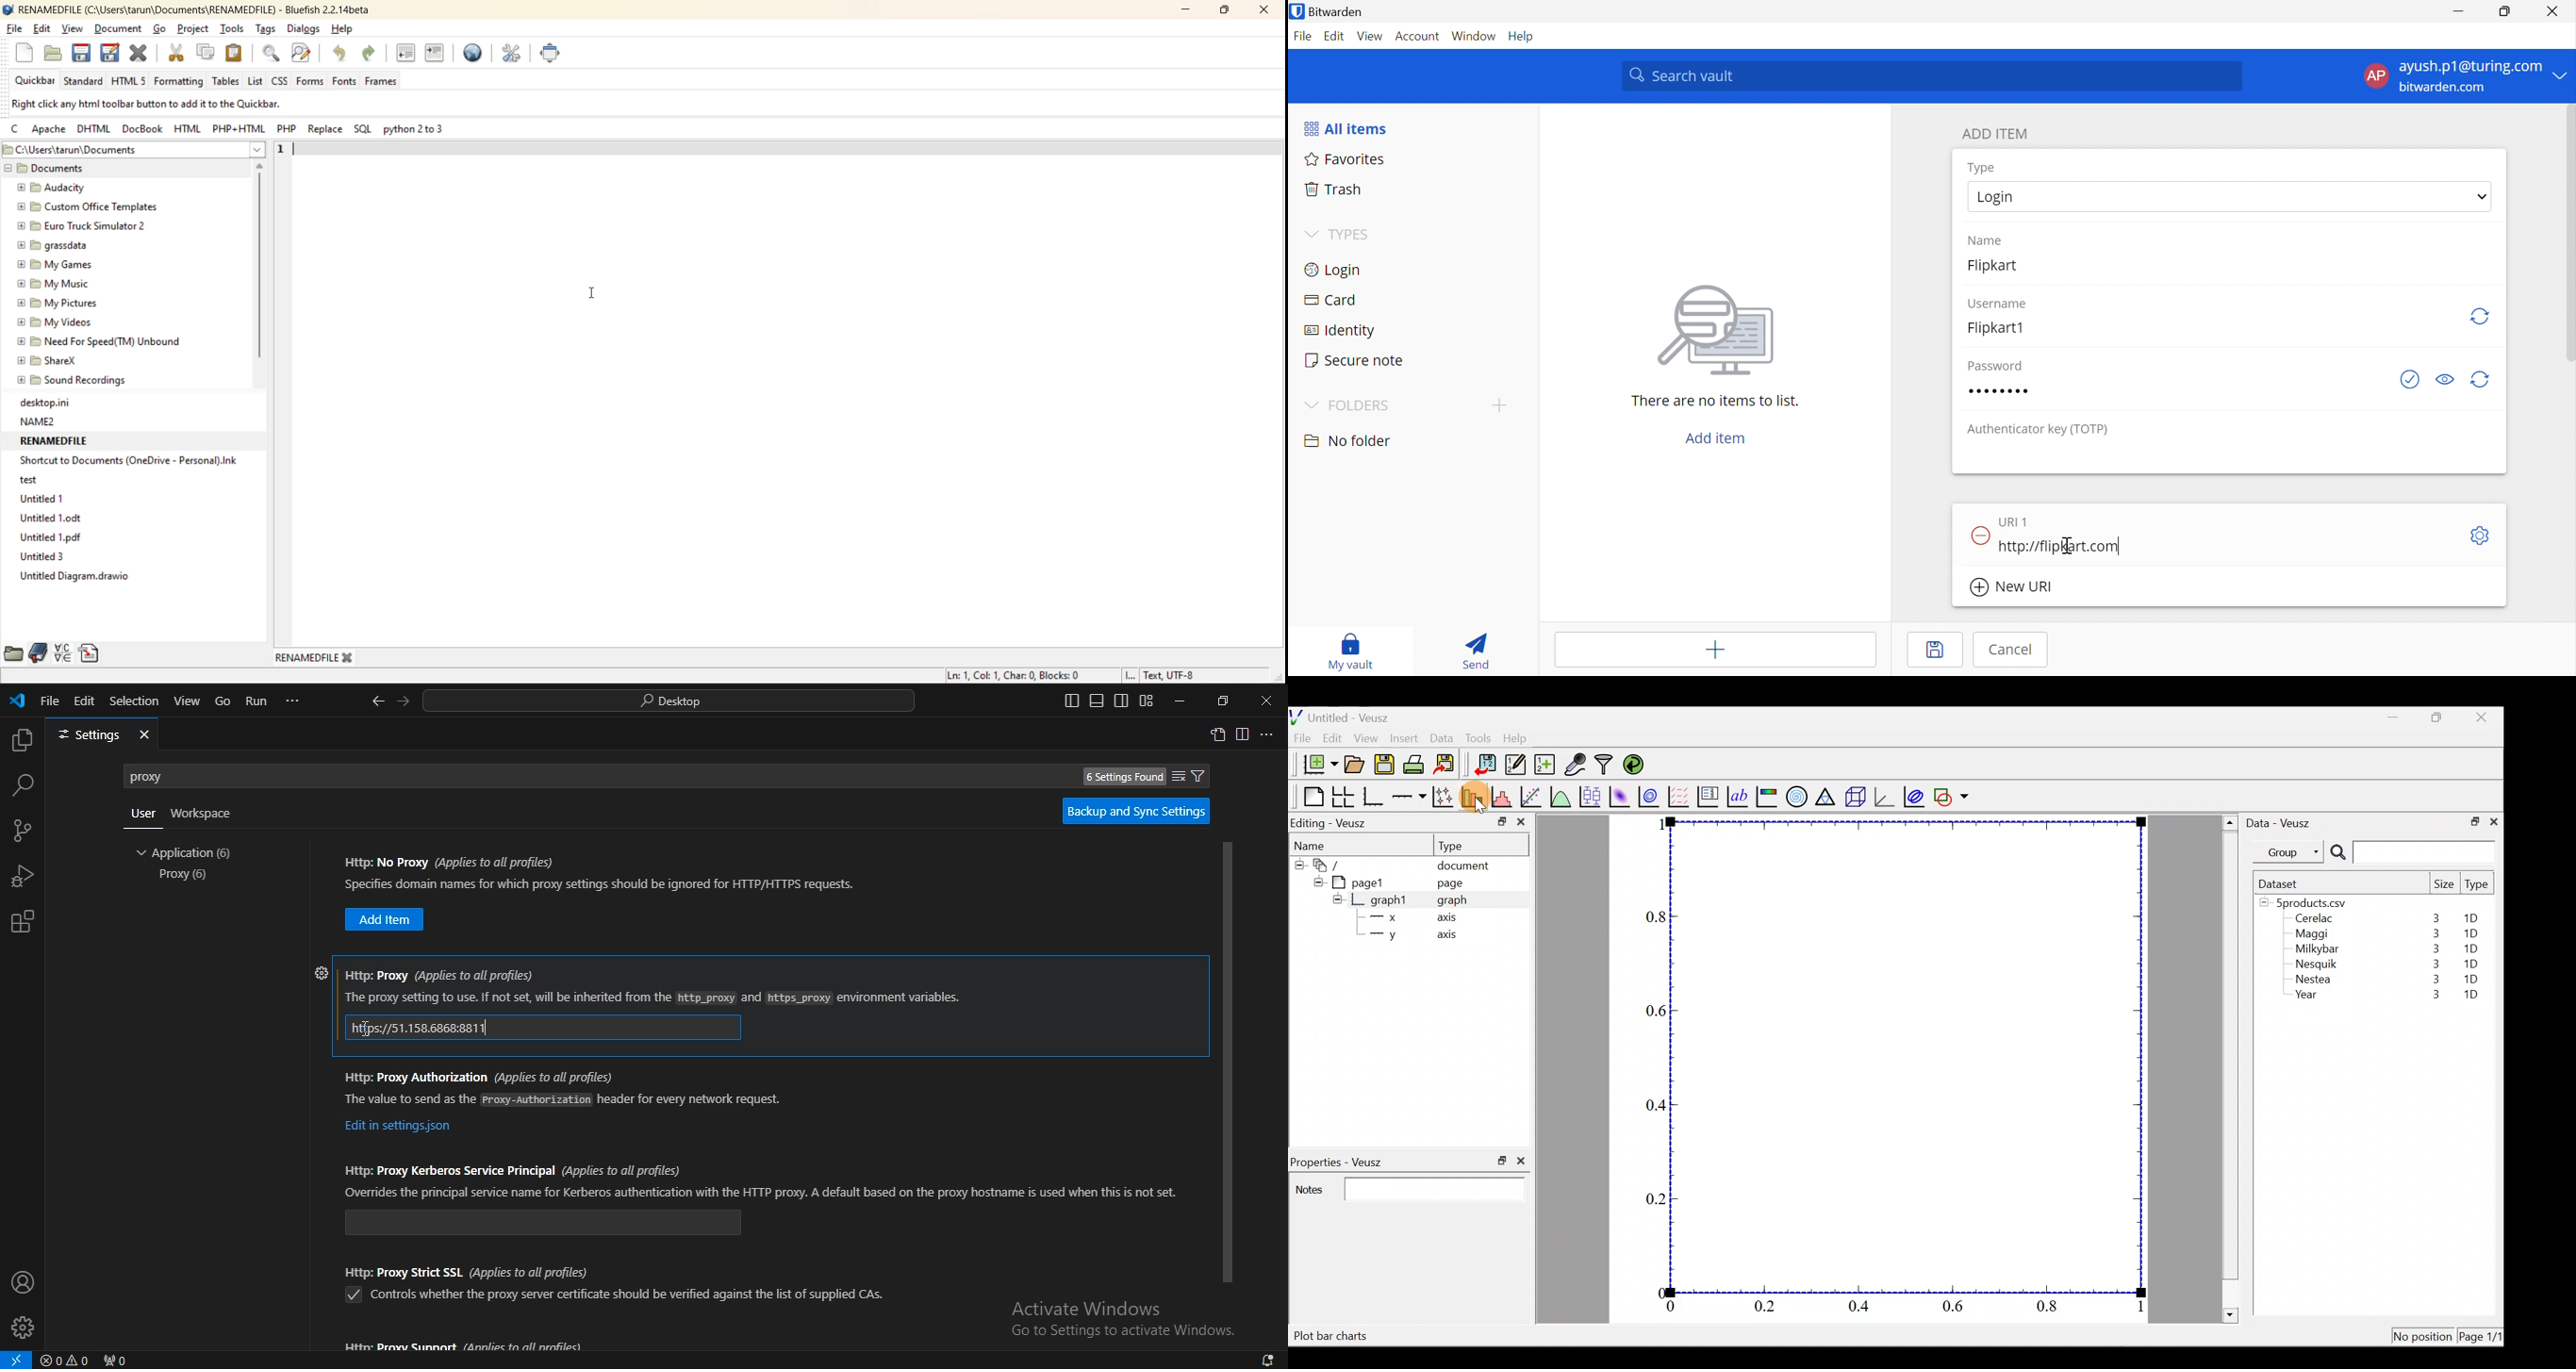  I want to click on 0, so click(1671, 1308).